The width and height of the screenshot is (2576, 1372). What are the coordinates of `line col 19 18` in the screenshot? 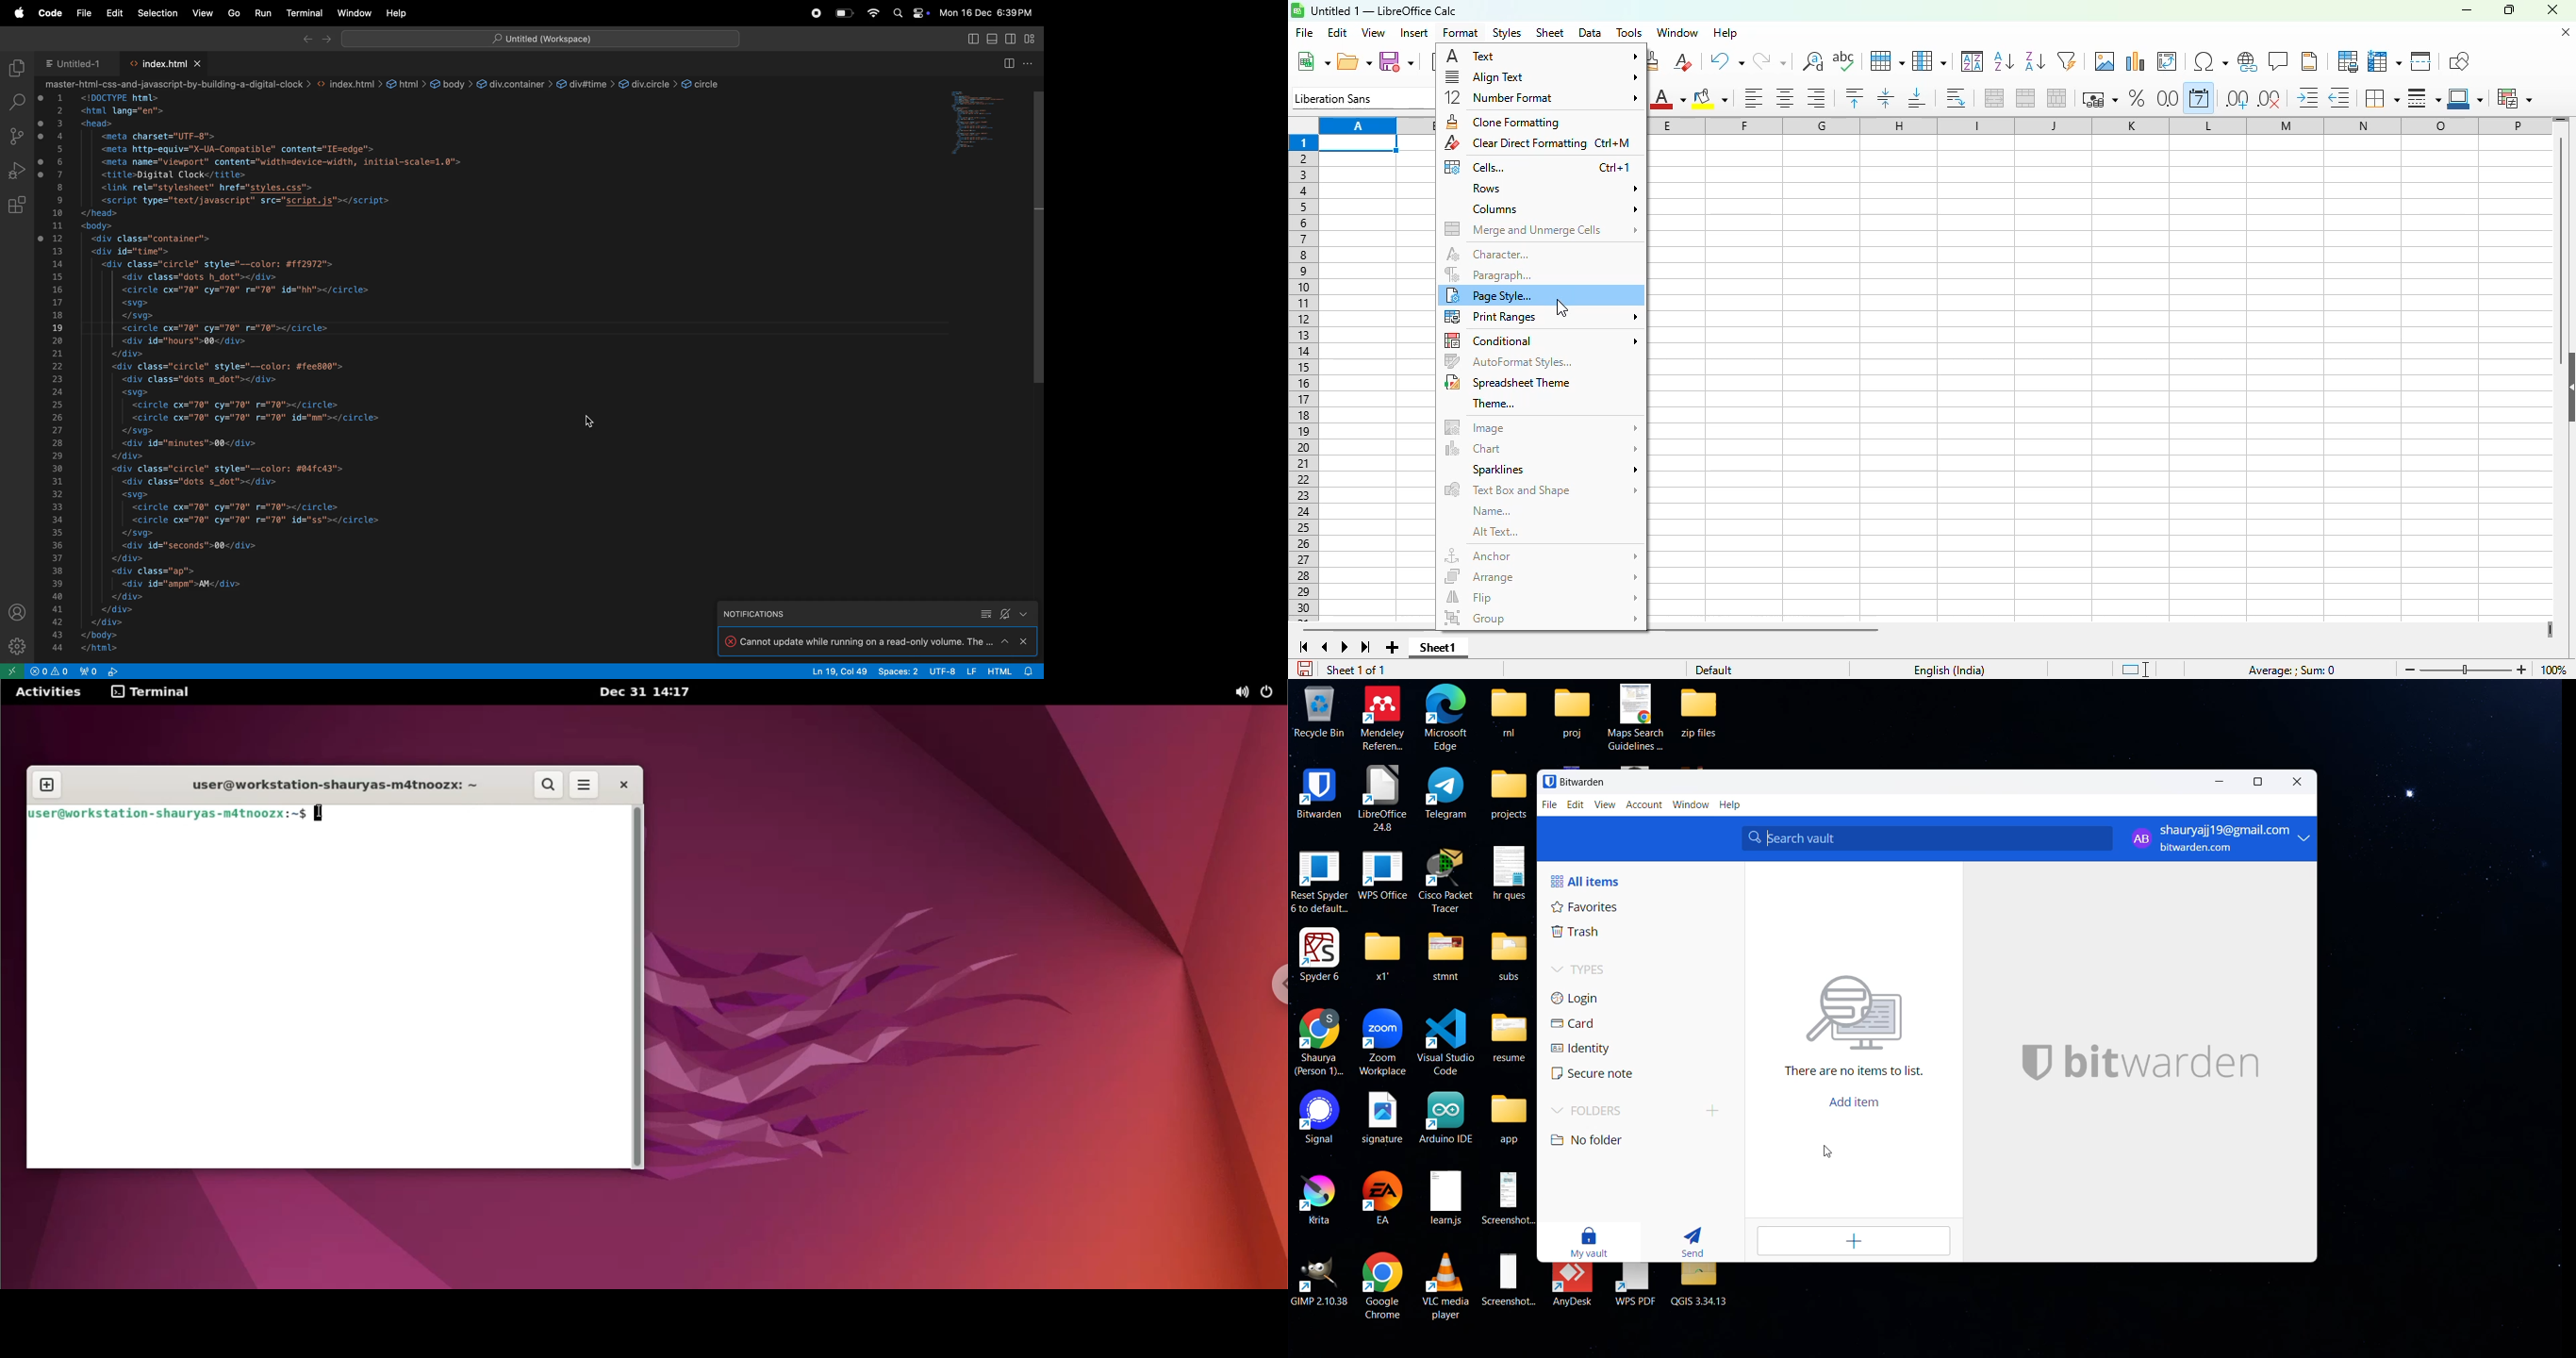 It's located at (841, 670).